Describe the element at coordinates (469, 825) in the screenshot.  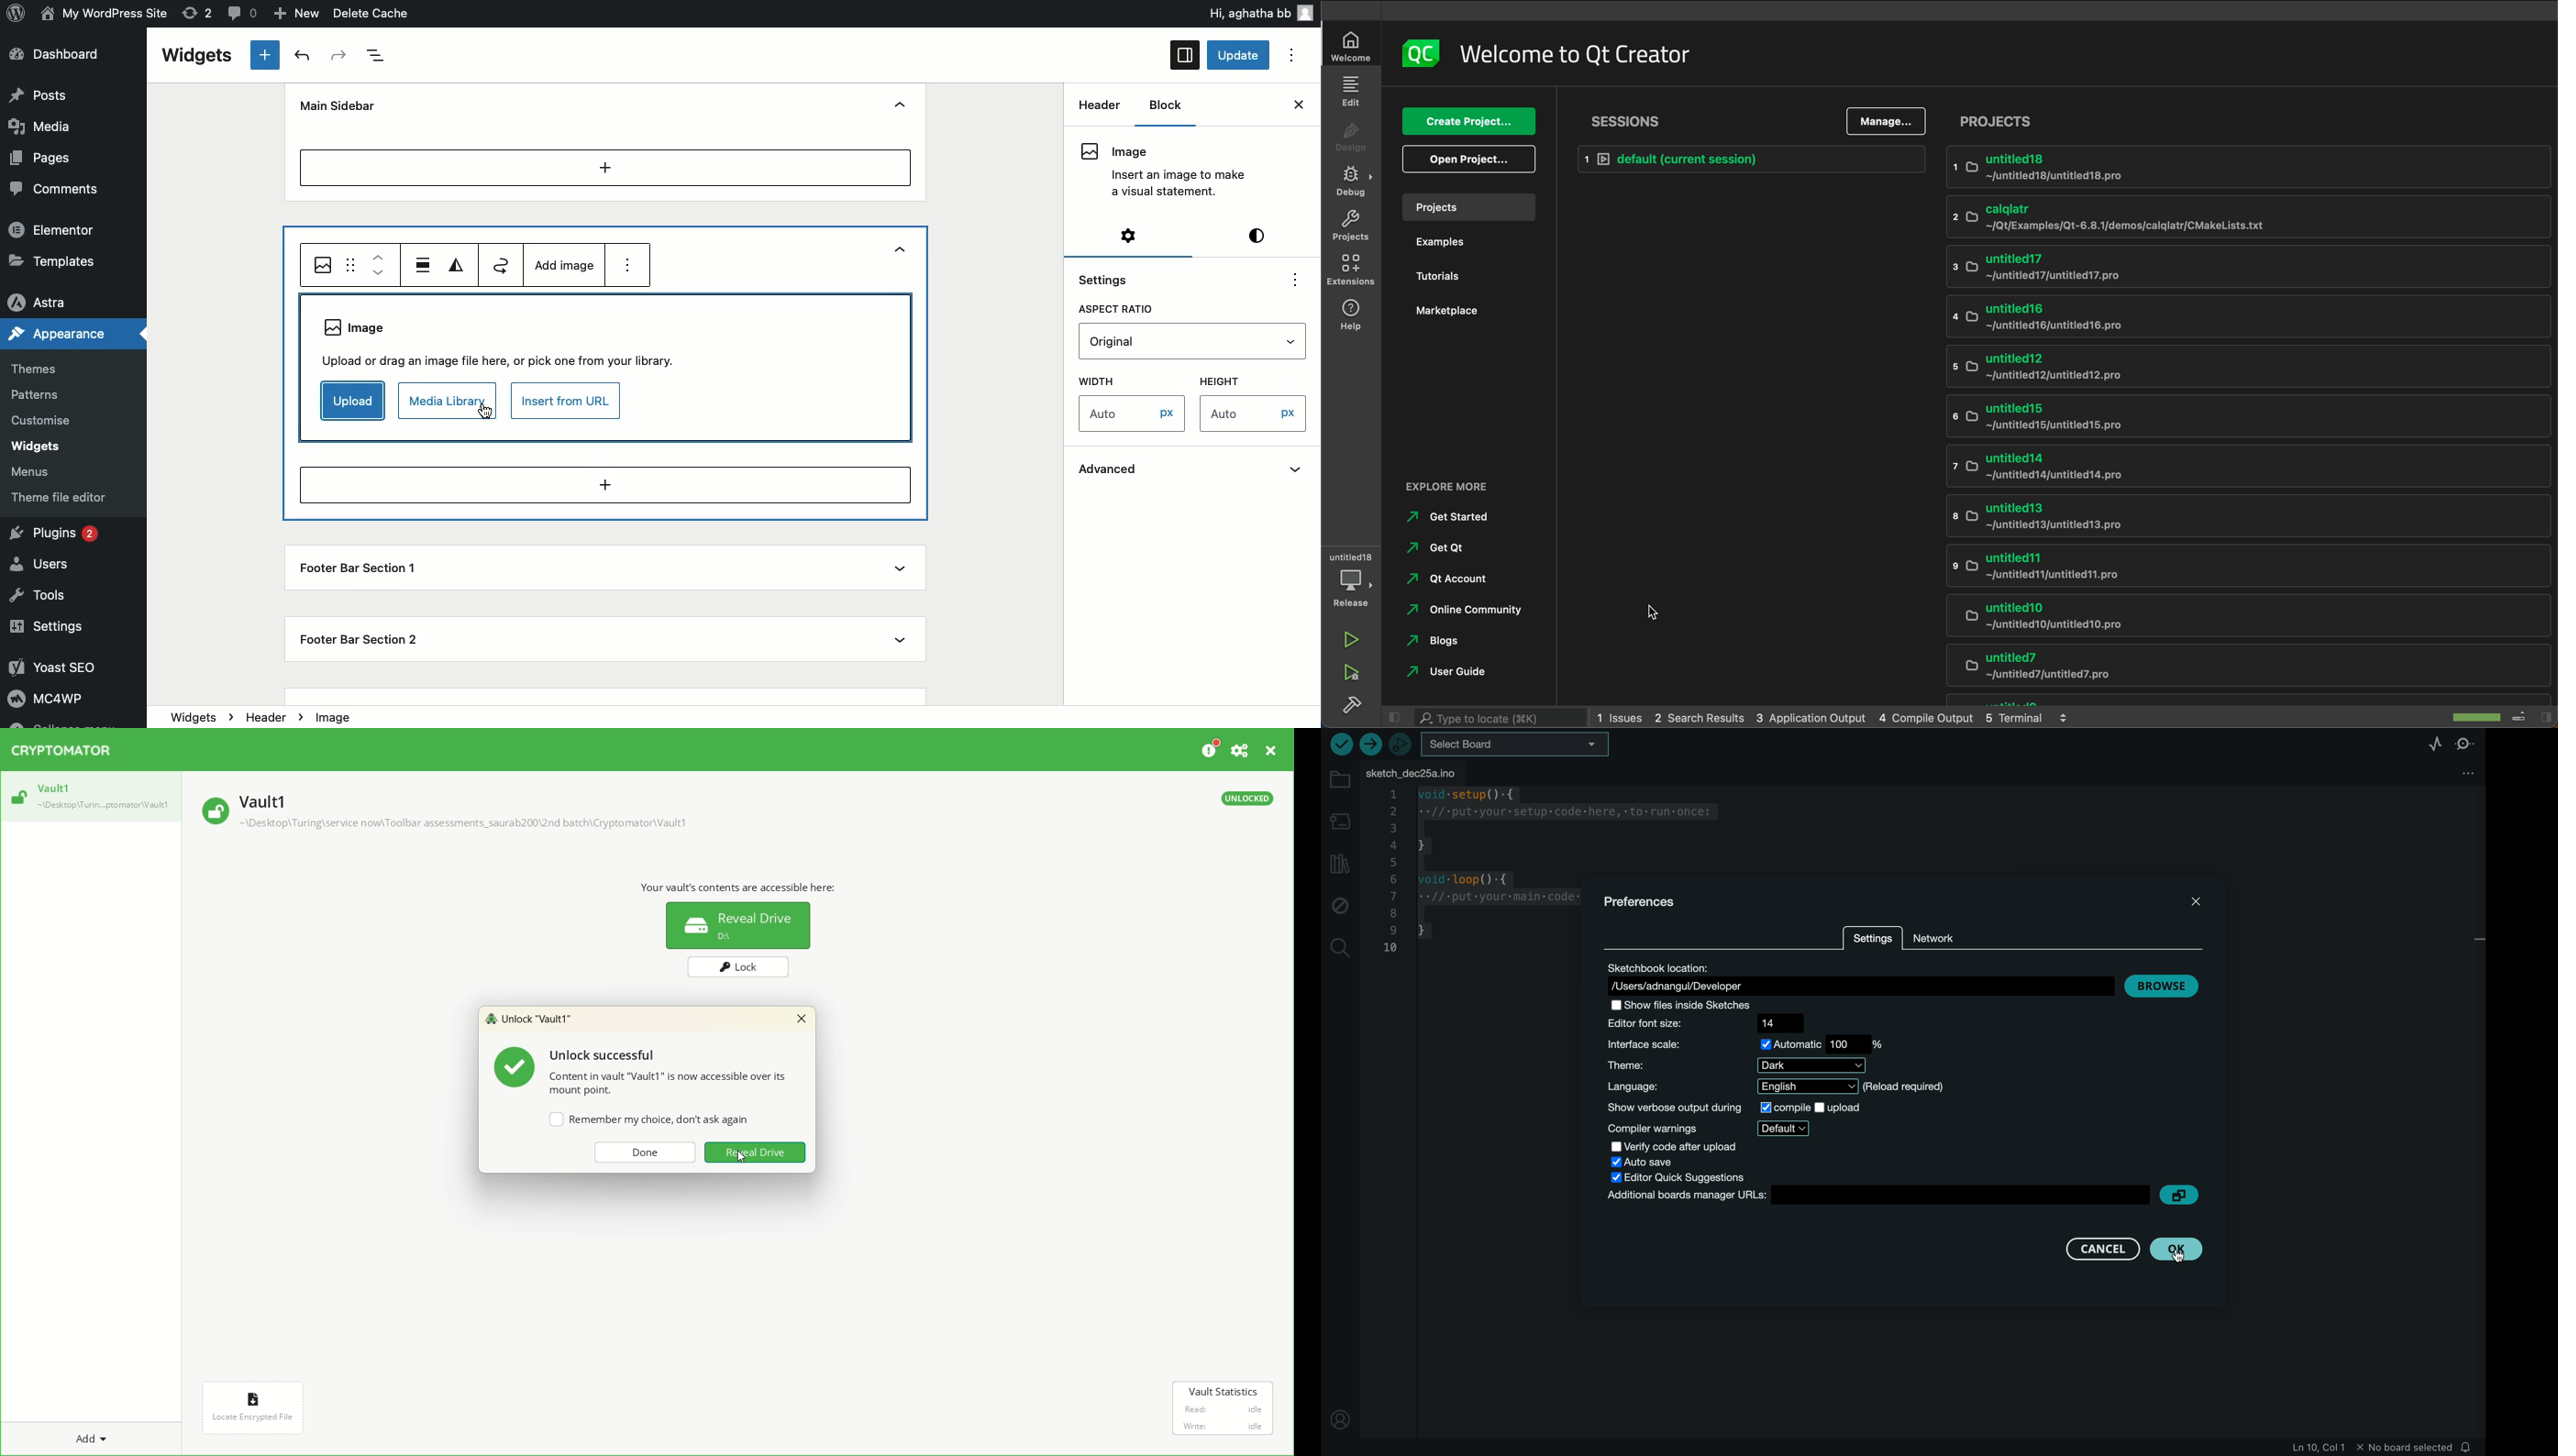
I see `vault1 location` at that location.